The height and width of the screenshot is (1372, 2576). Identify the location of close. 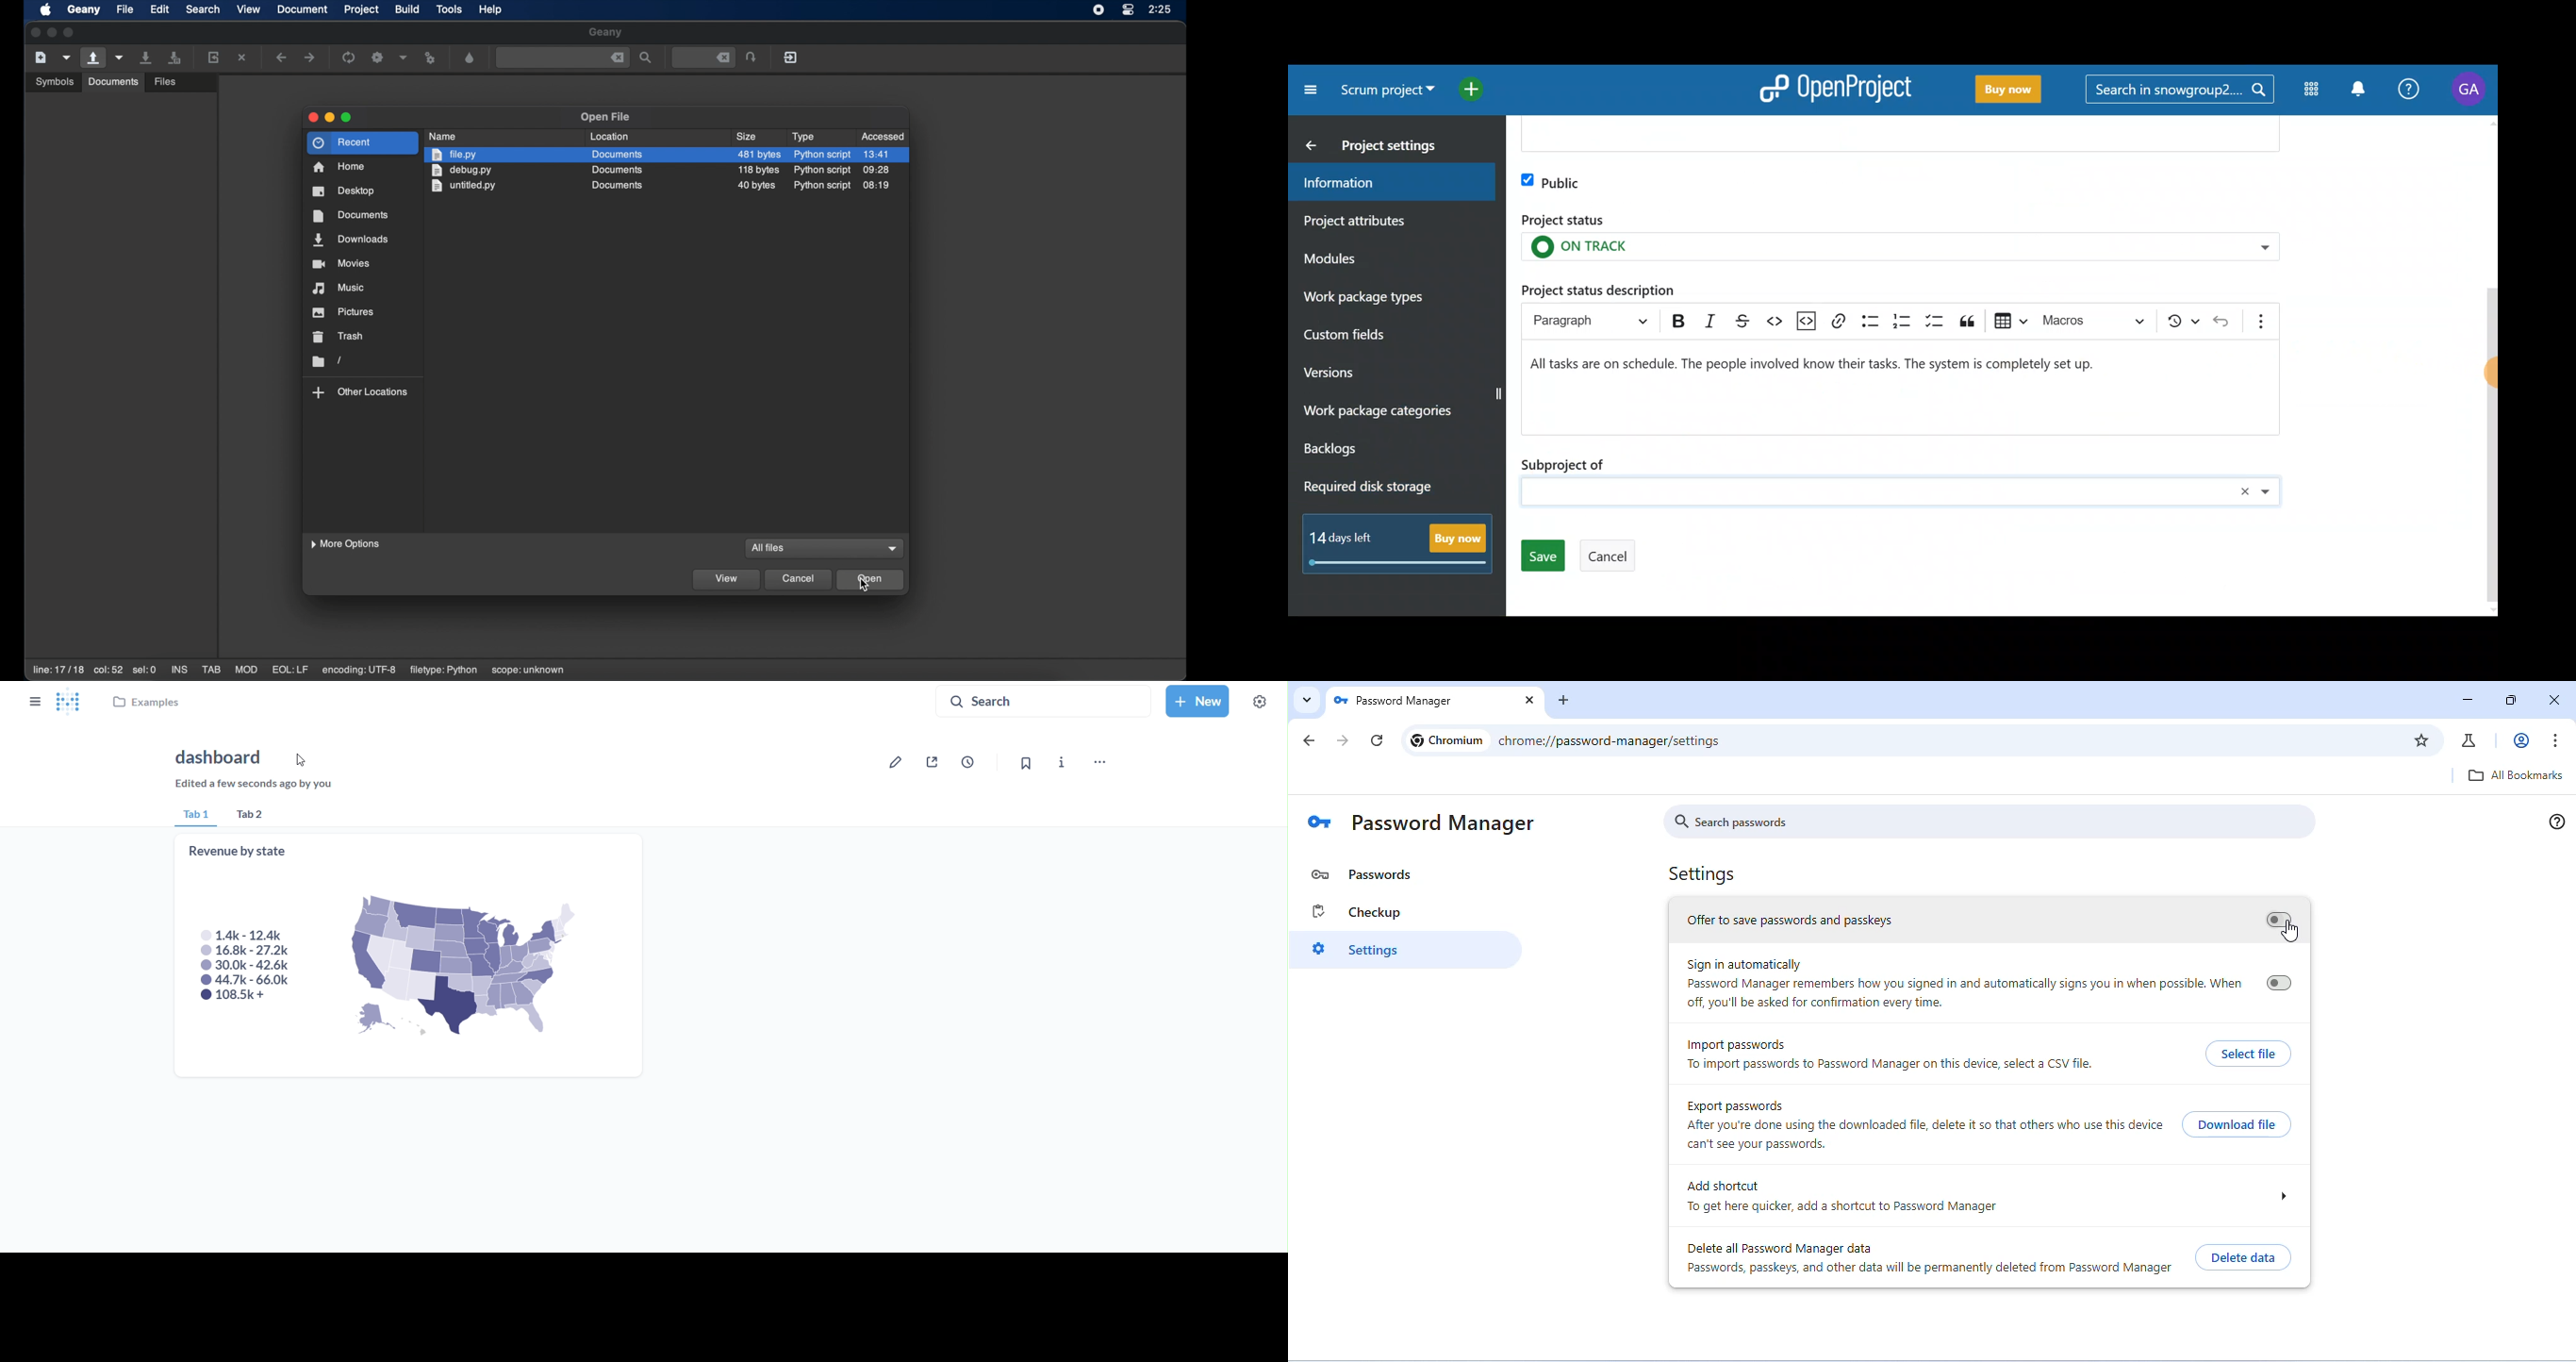
(311, 118).